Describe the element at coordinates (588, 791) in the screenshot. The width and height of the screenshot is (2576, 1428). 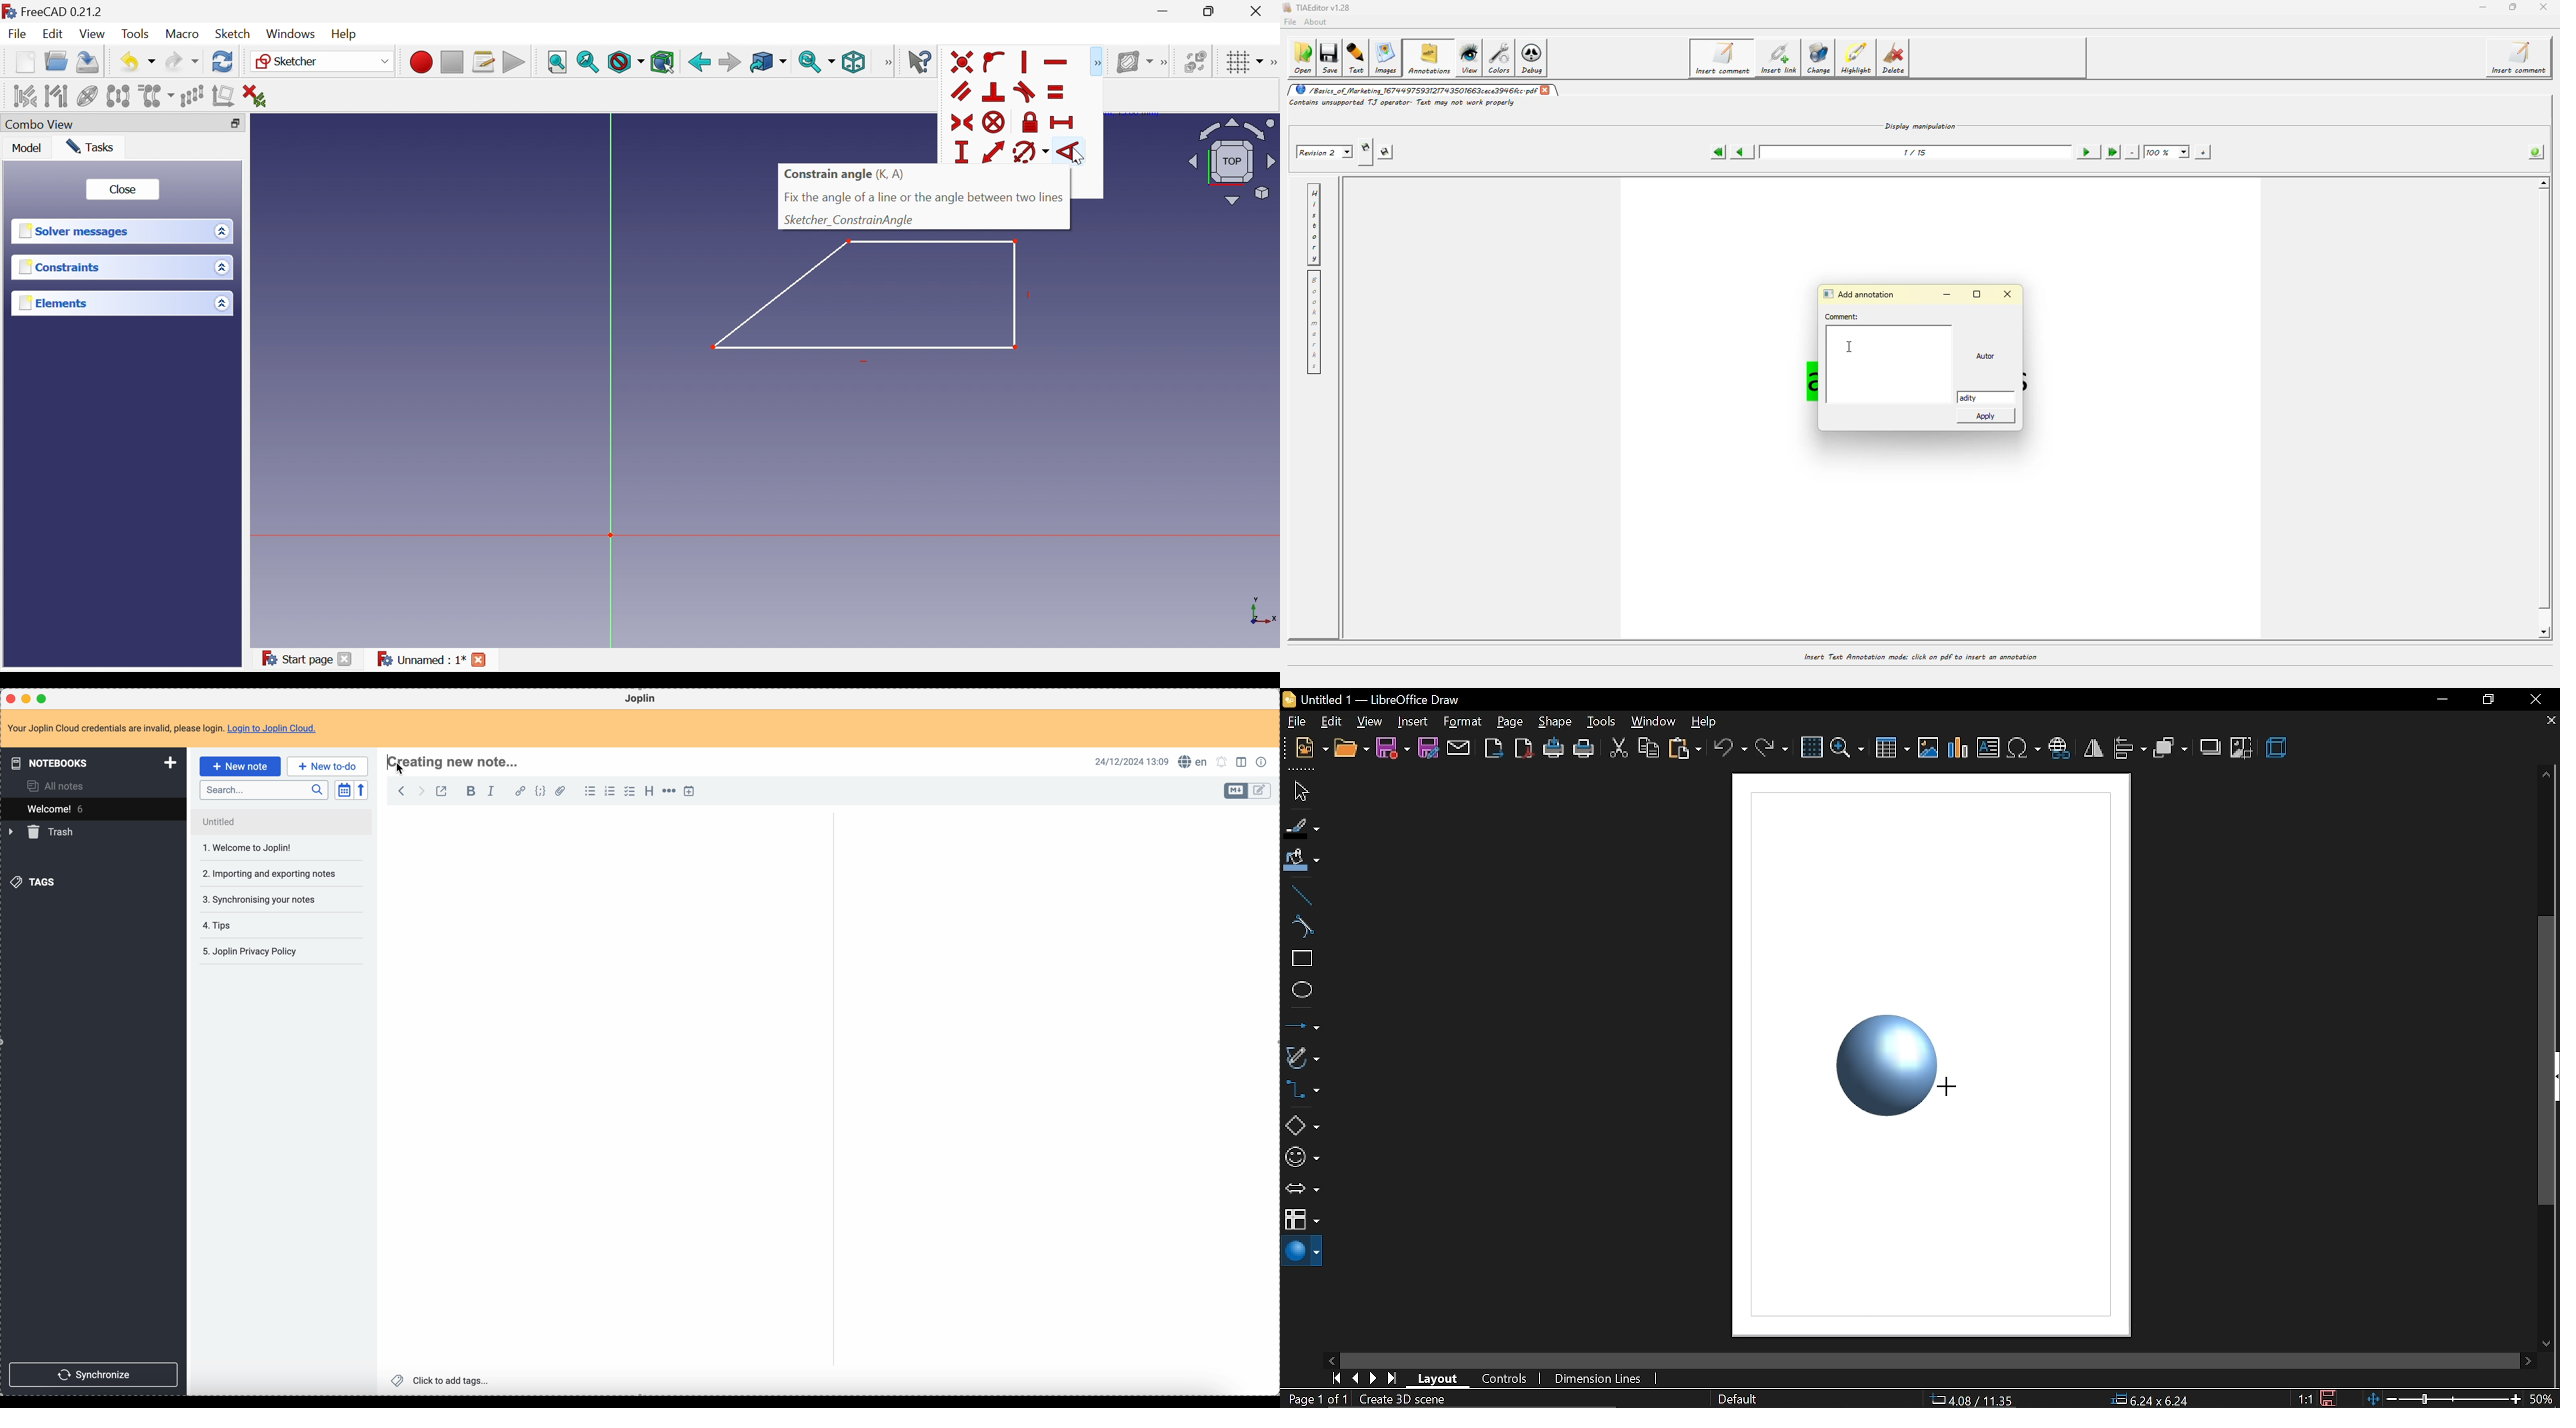
I see `bulleted list` at that location.